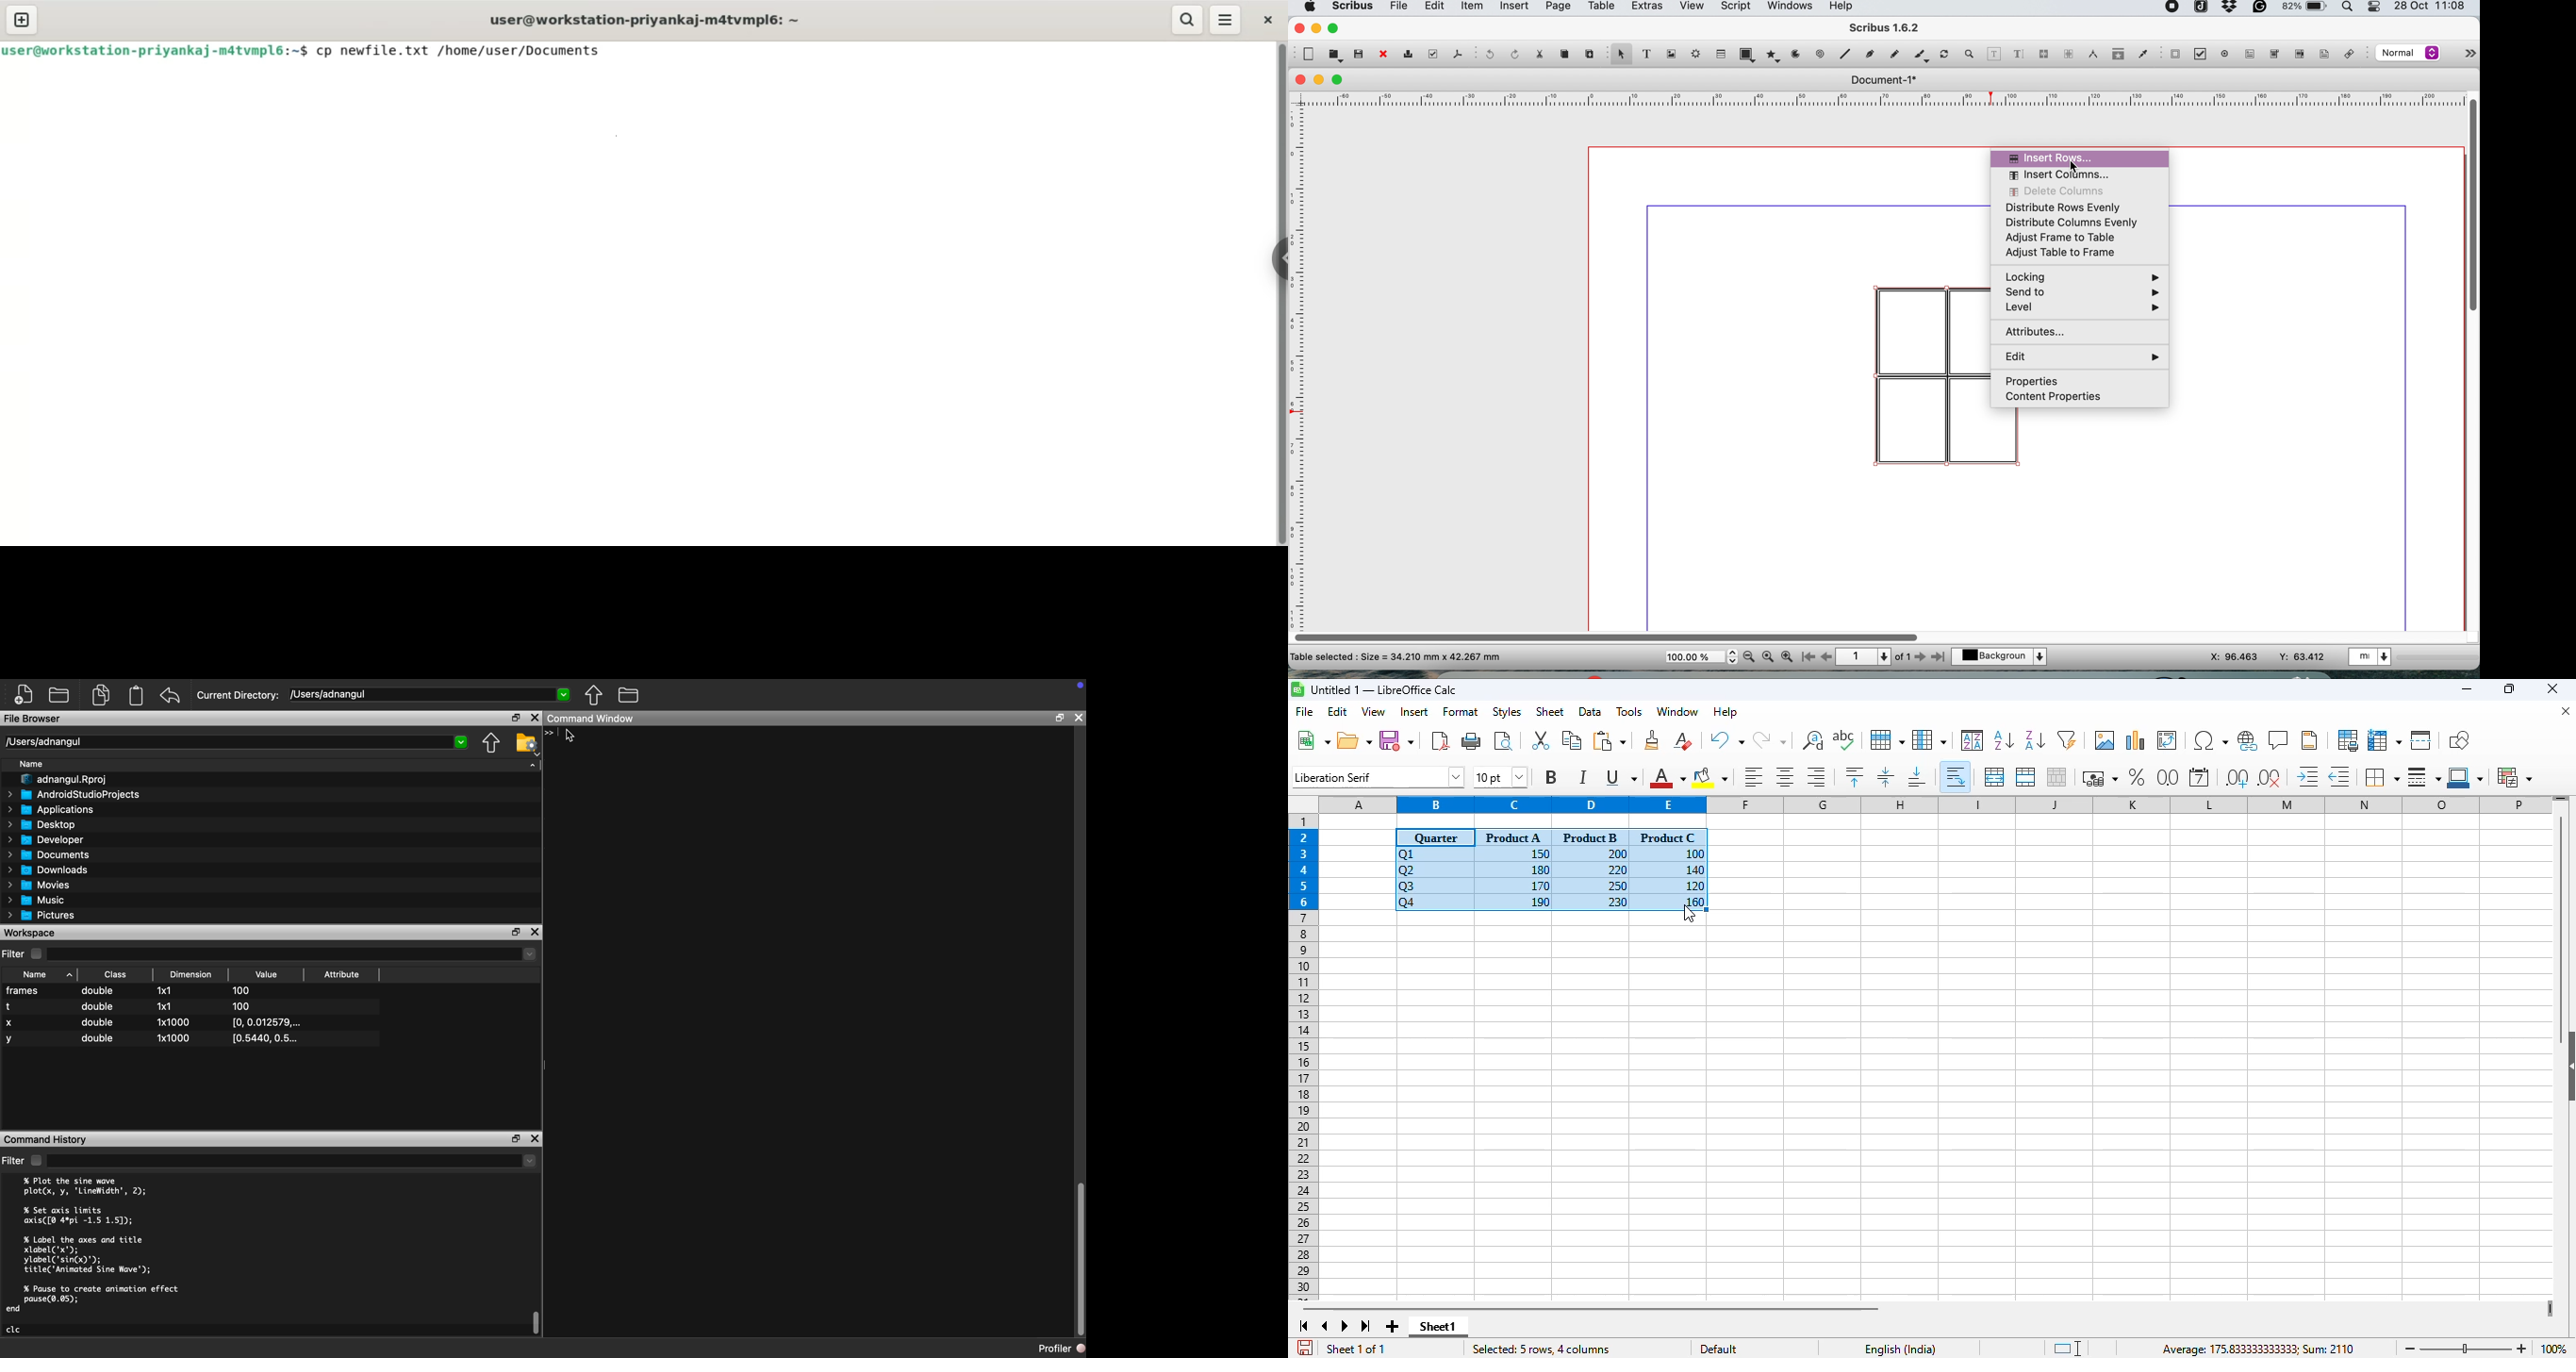 The image size is (2576, 1372). I want to click on align left, so click(1754, 776).